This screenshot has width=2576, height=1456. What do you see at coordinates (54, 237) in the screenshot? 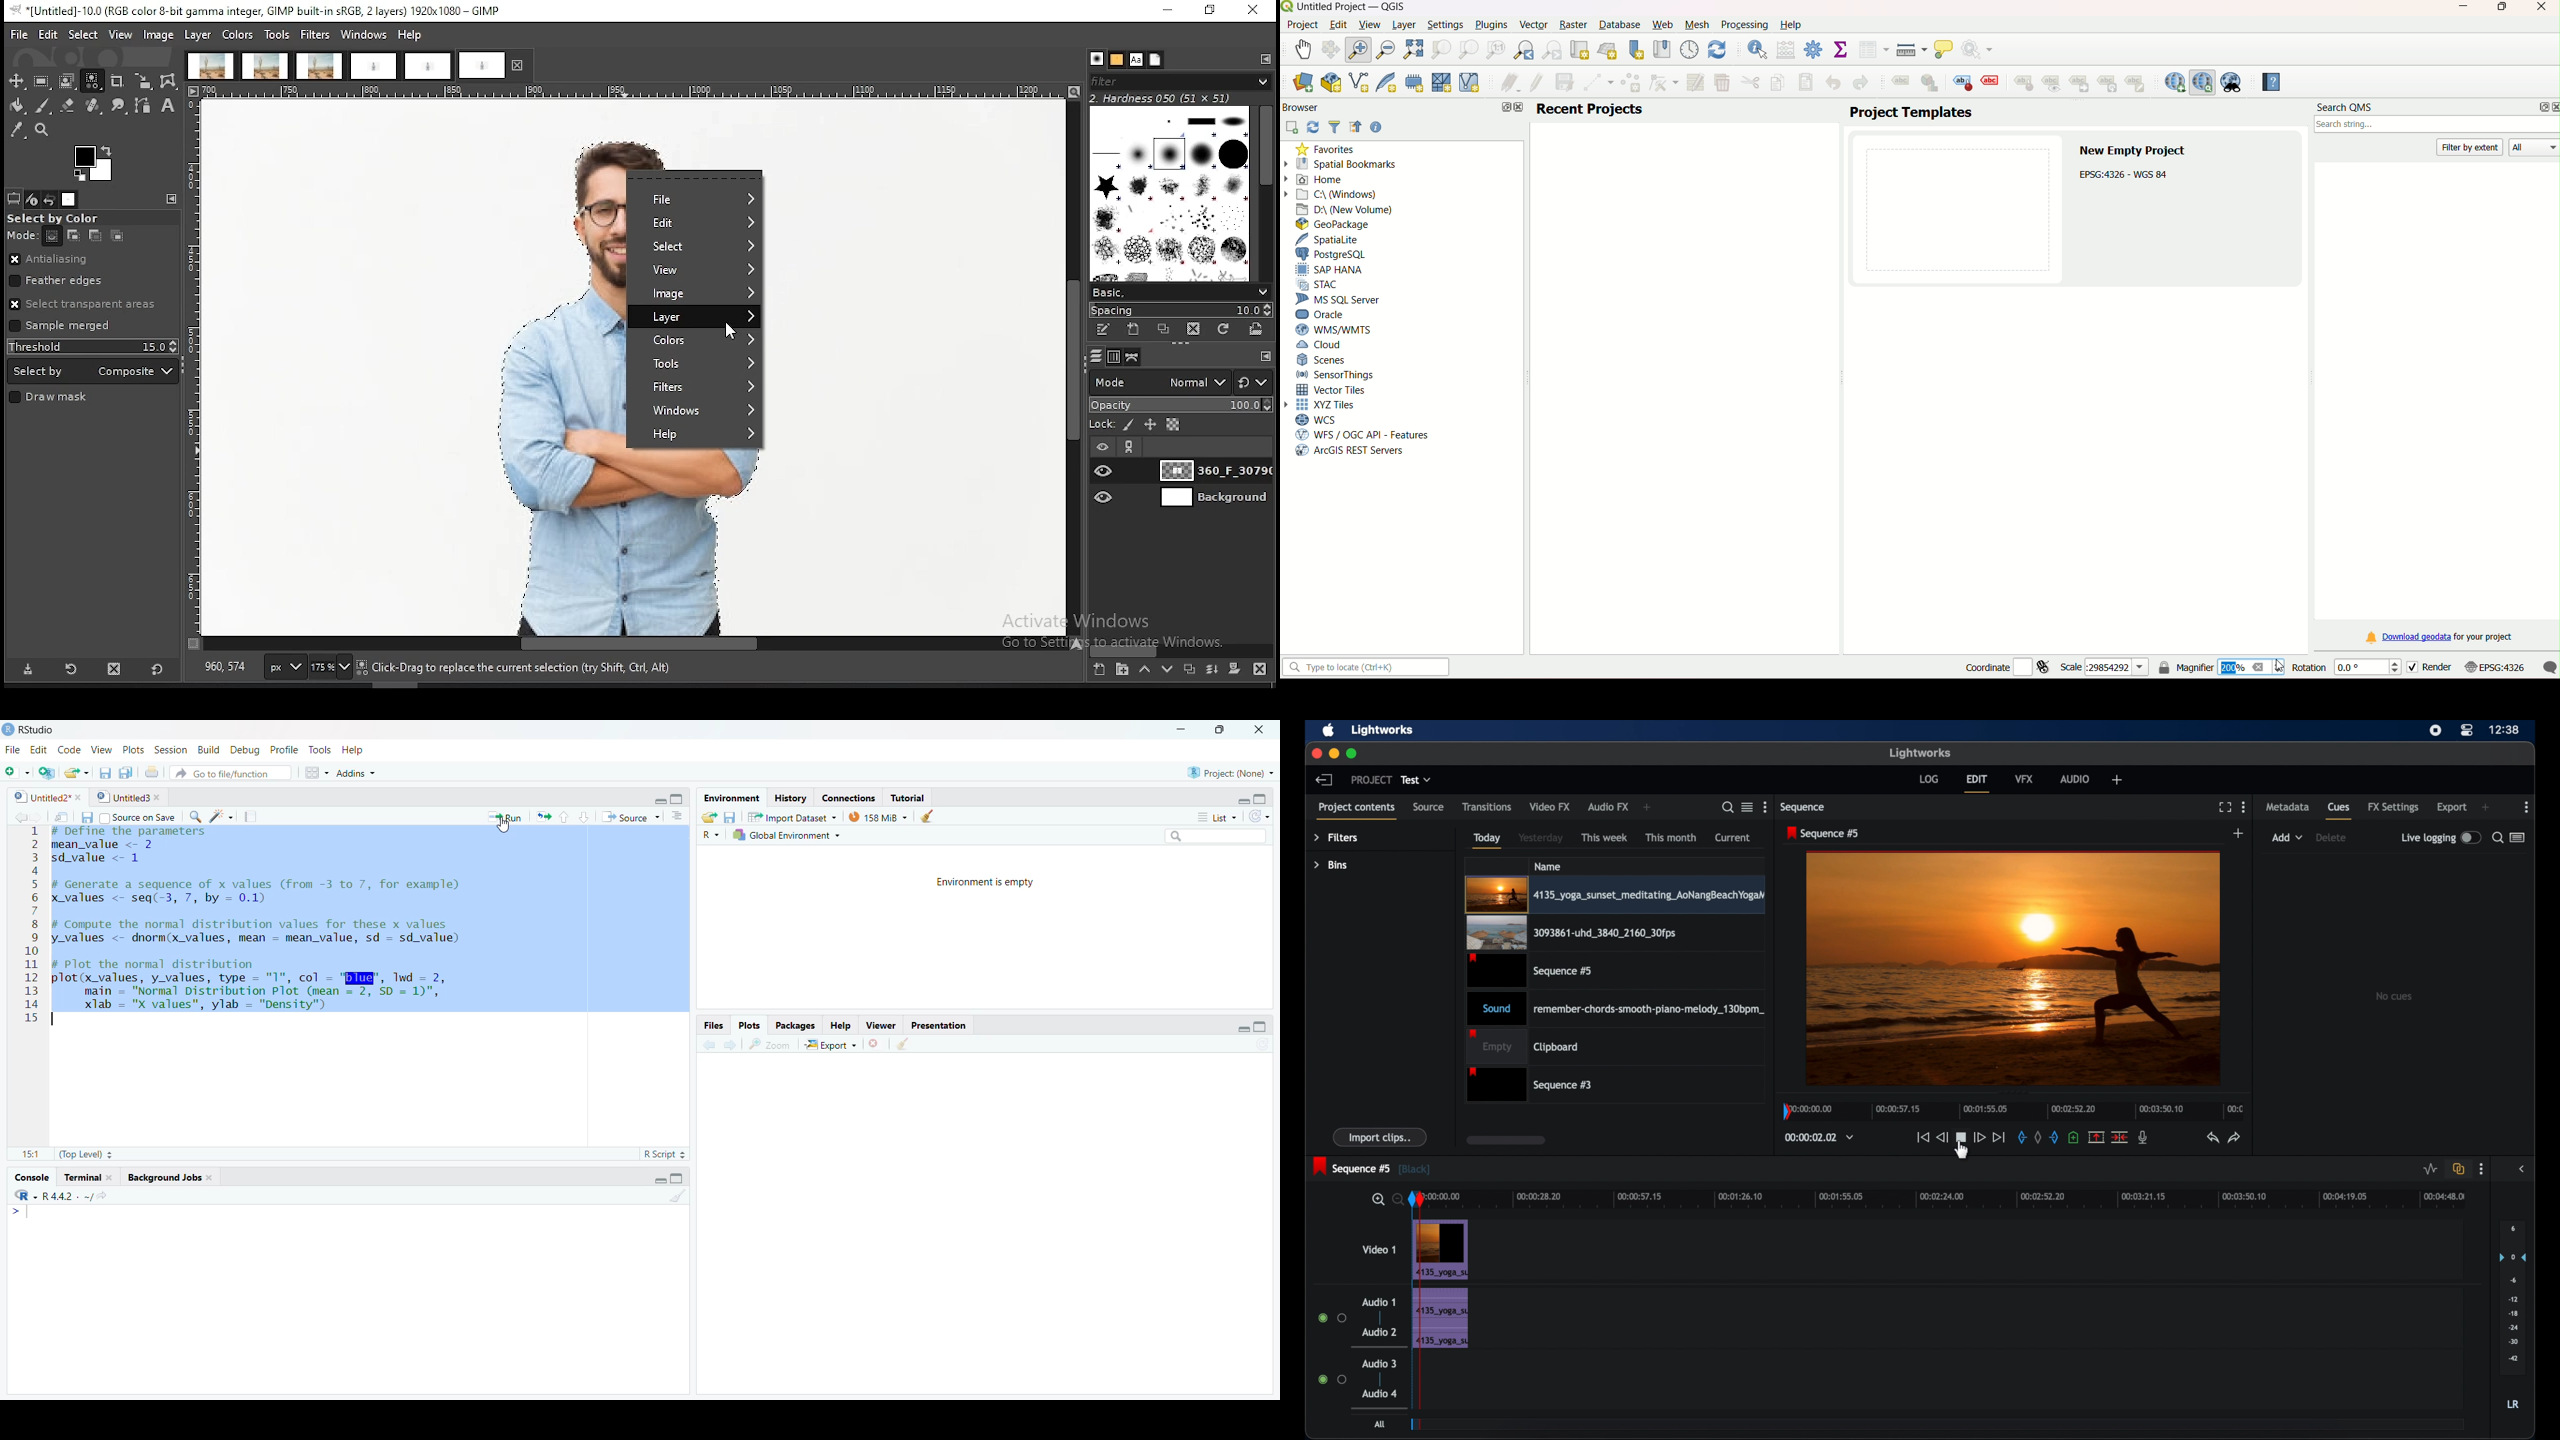
I see `replace the current selection` at bounding box center [54, 237].